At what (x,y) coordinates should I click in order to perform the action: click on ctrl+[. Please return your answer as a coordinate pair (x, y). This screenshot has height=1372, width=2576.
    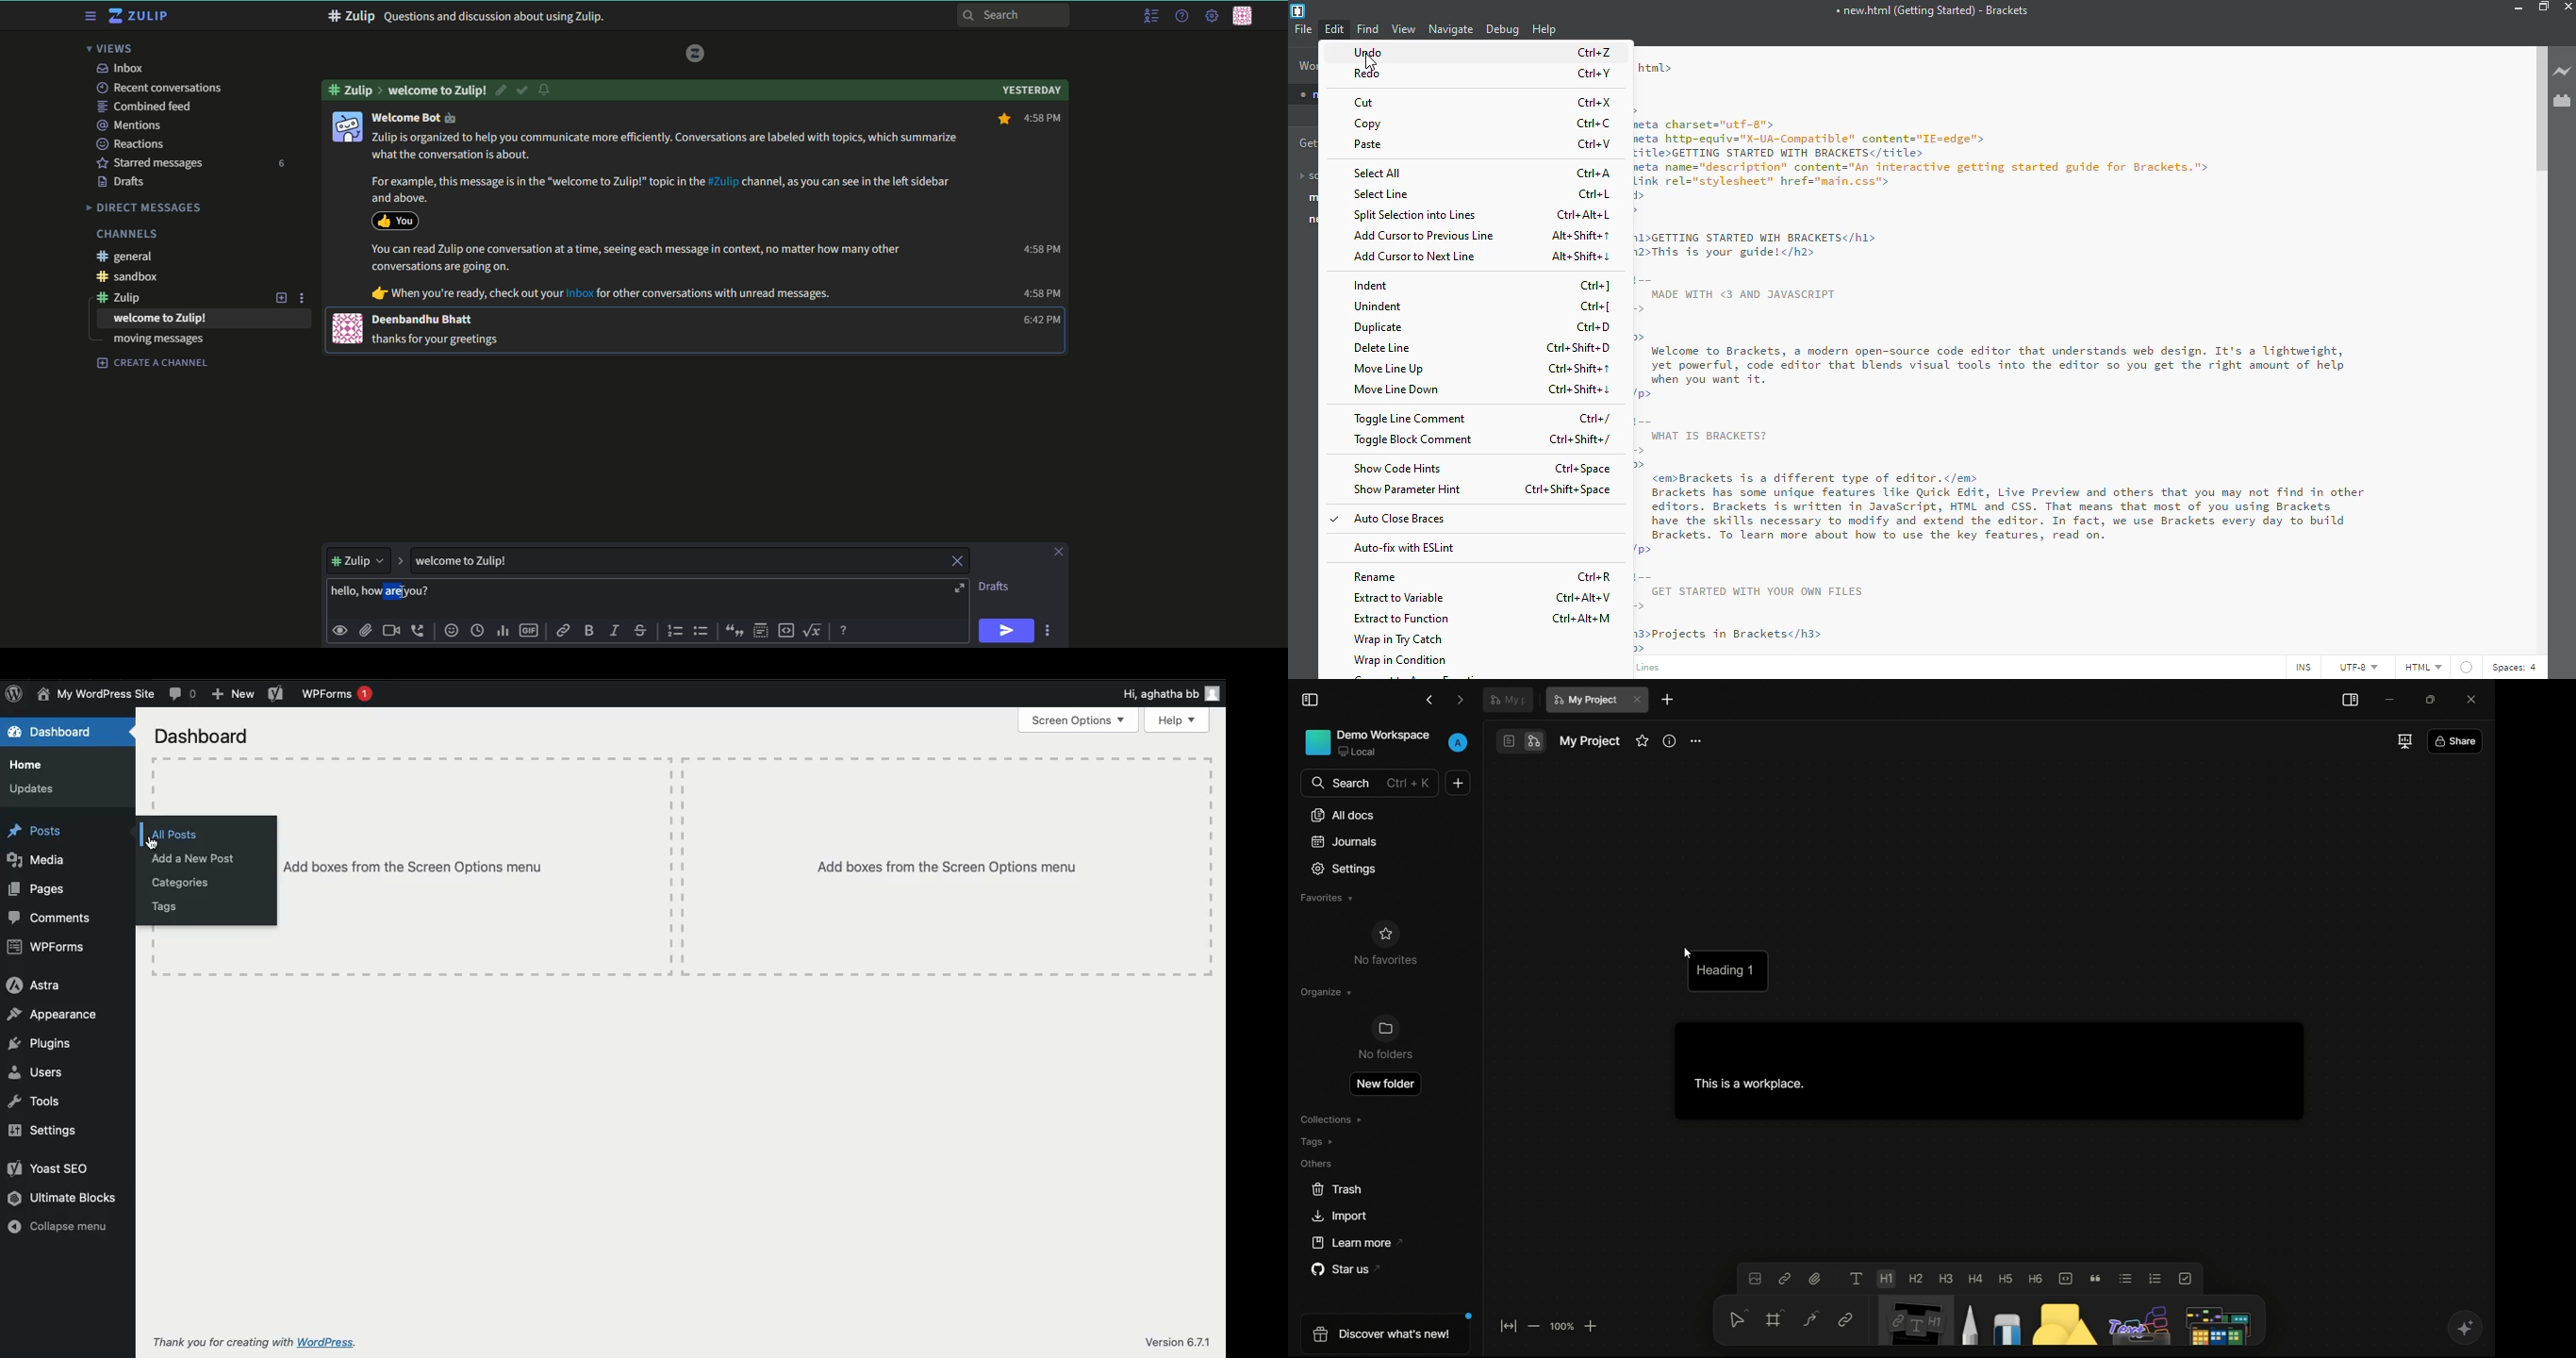
    Looking at the image, I should click on (1599, 307).